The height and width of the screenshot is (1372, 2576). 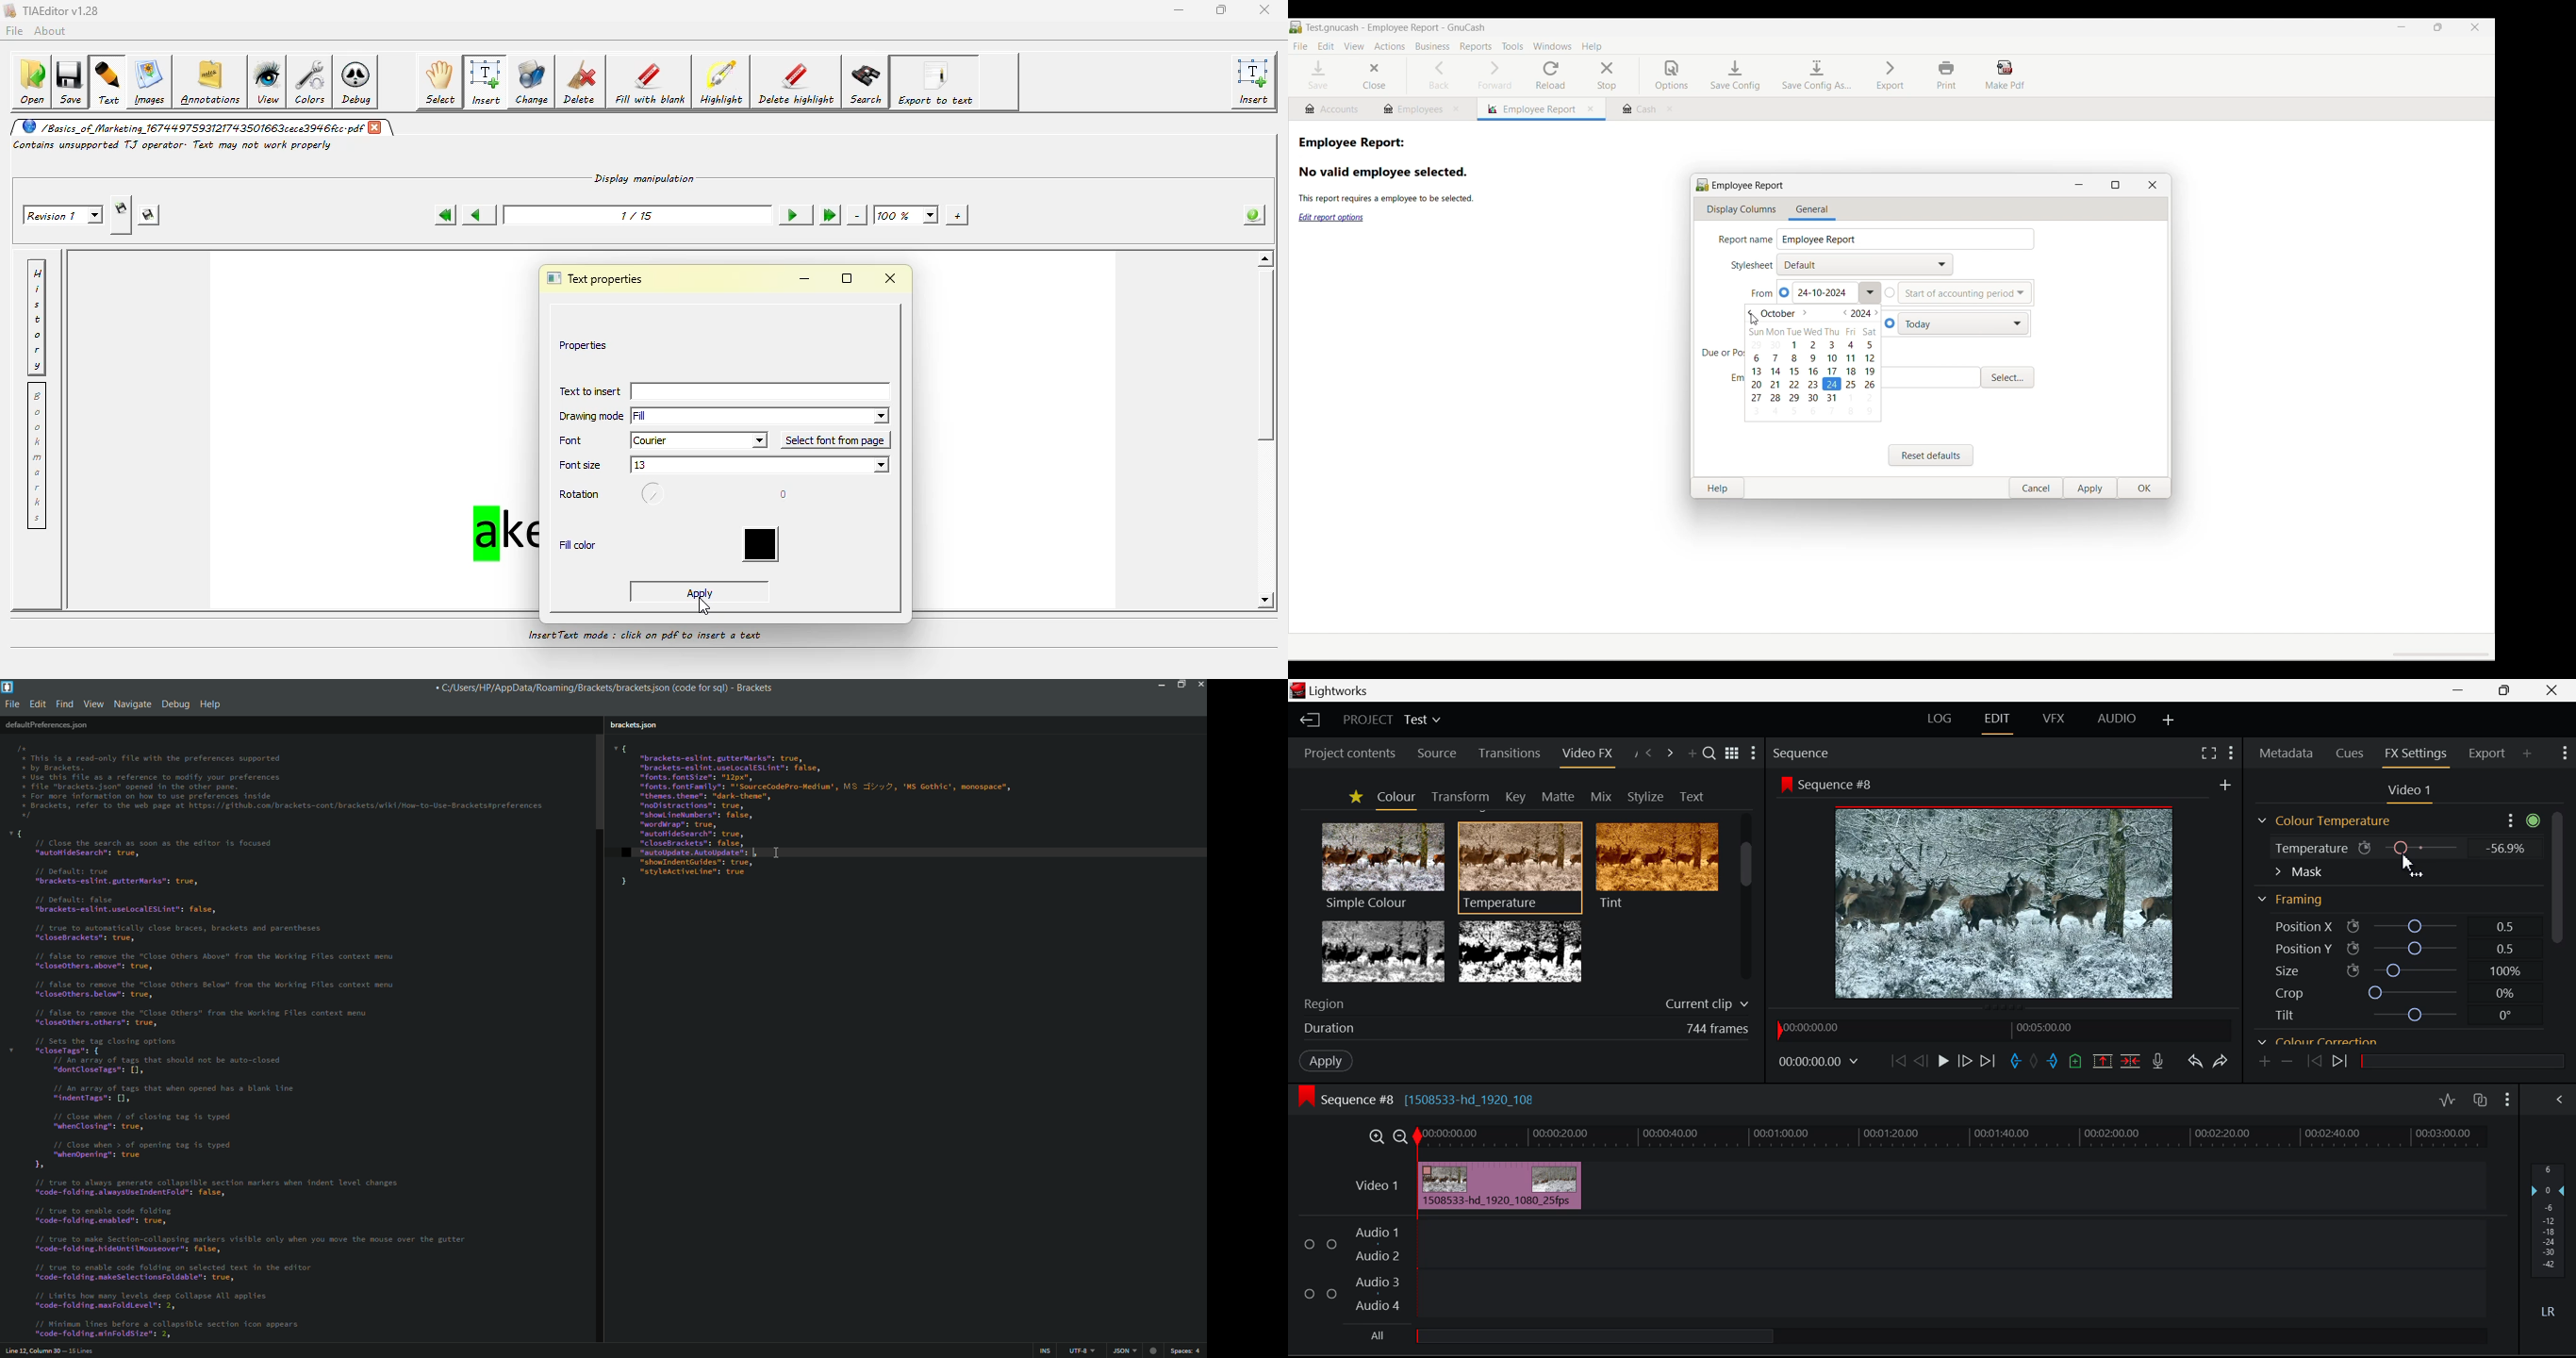 What do you see at coordinates (2133, 1061) in the screenshot?
I see `Delte/Cut` at bounding box center [2133, 1061].